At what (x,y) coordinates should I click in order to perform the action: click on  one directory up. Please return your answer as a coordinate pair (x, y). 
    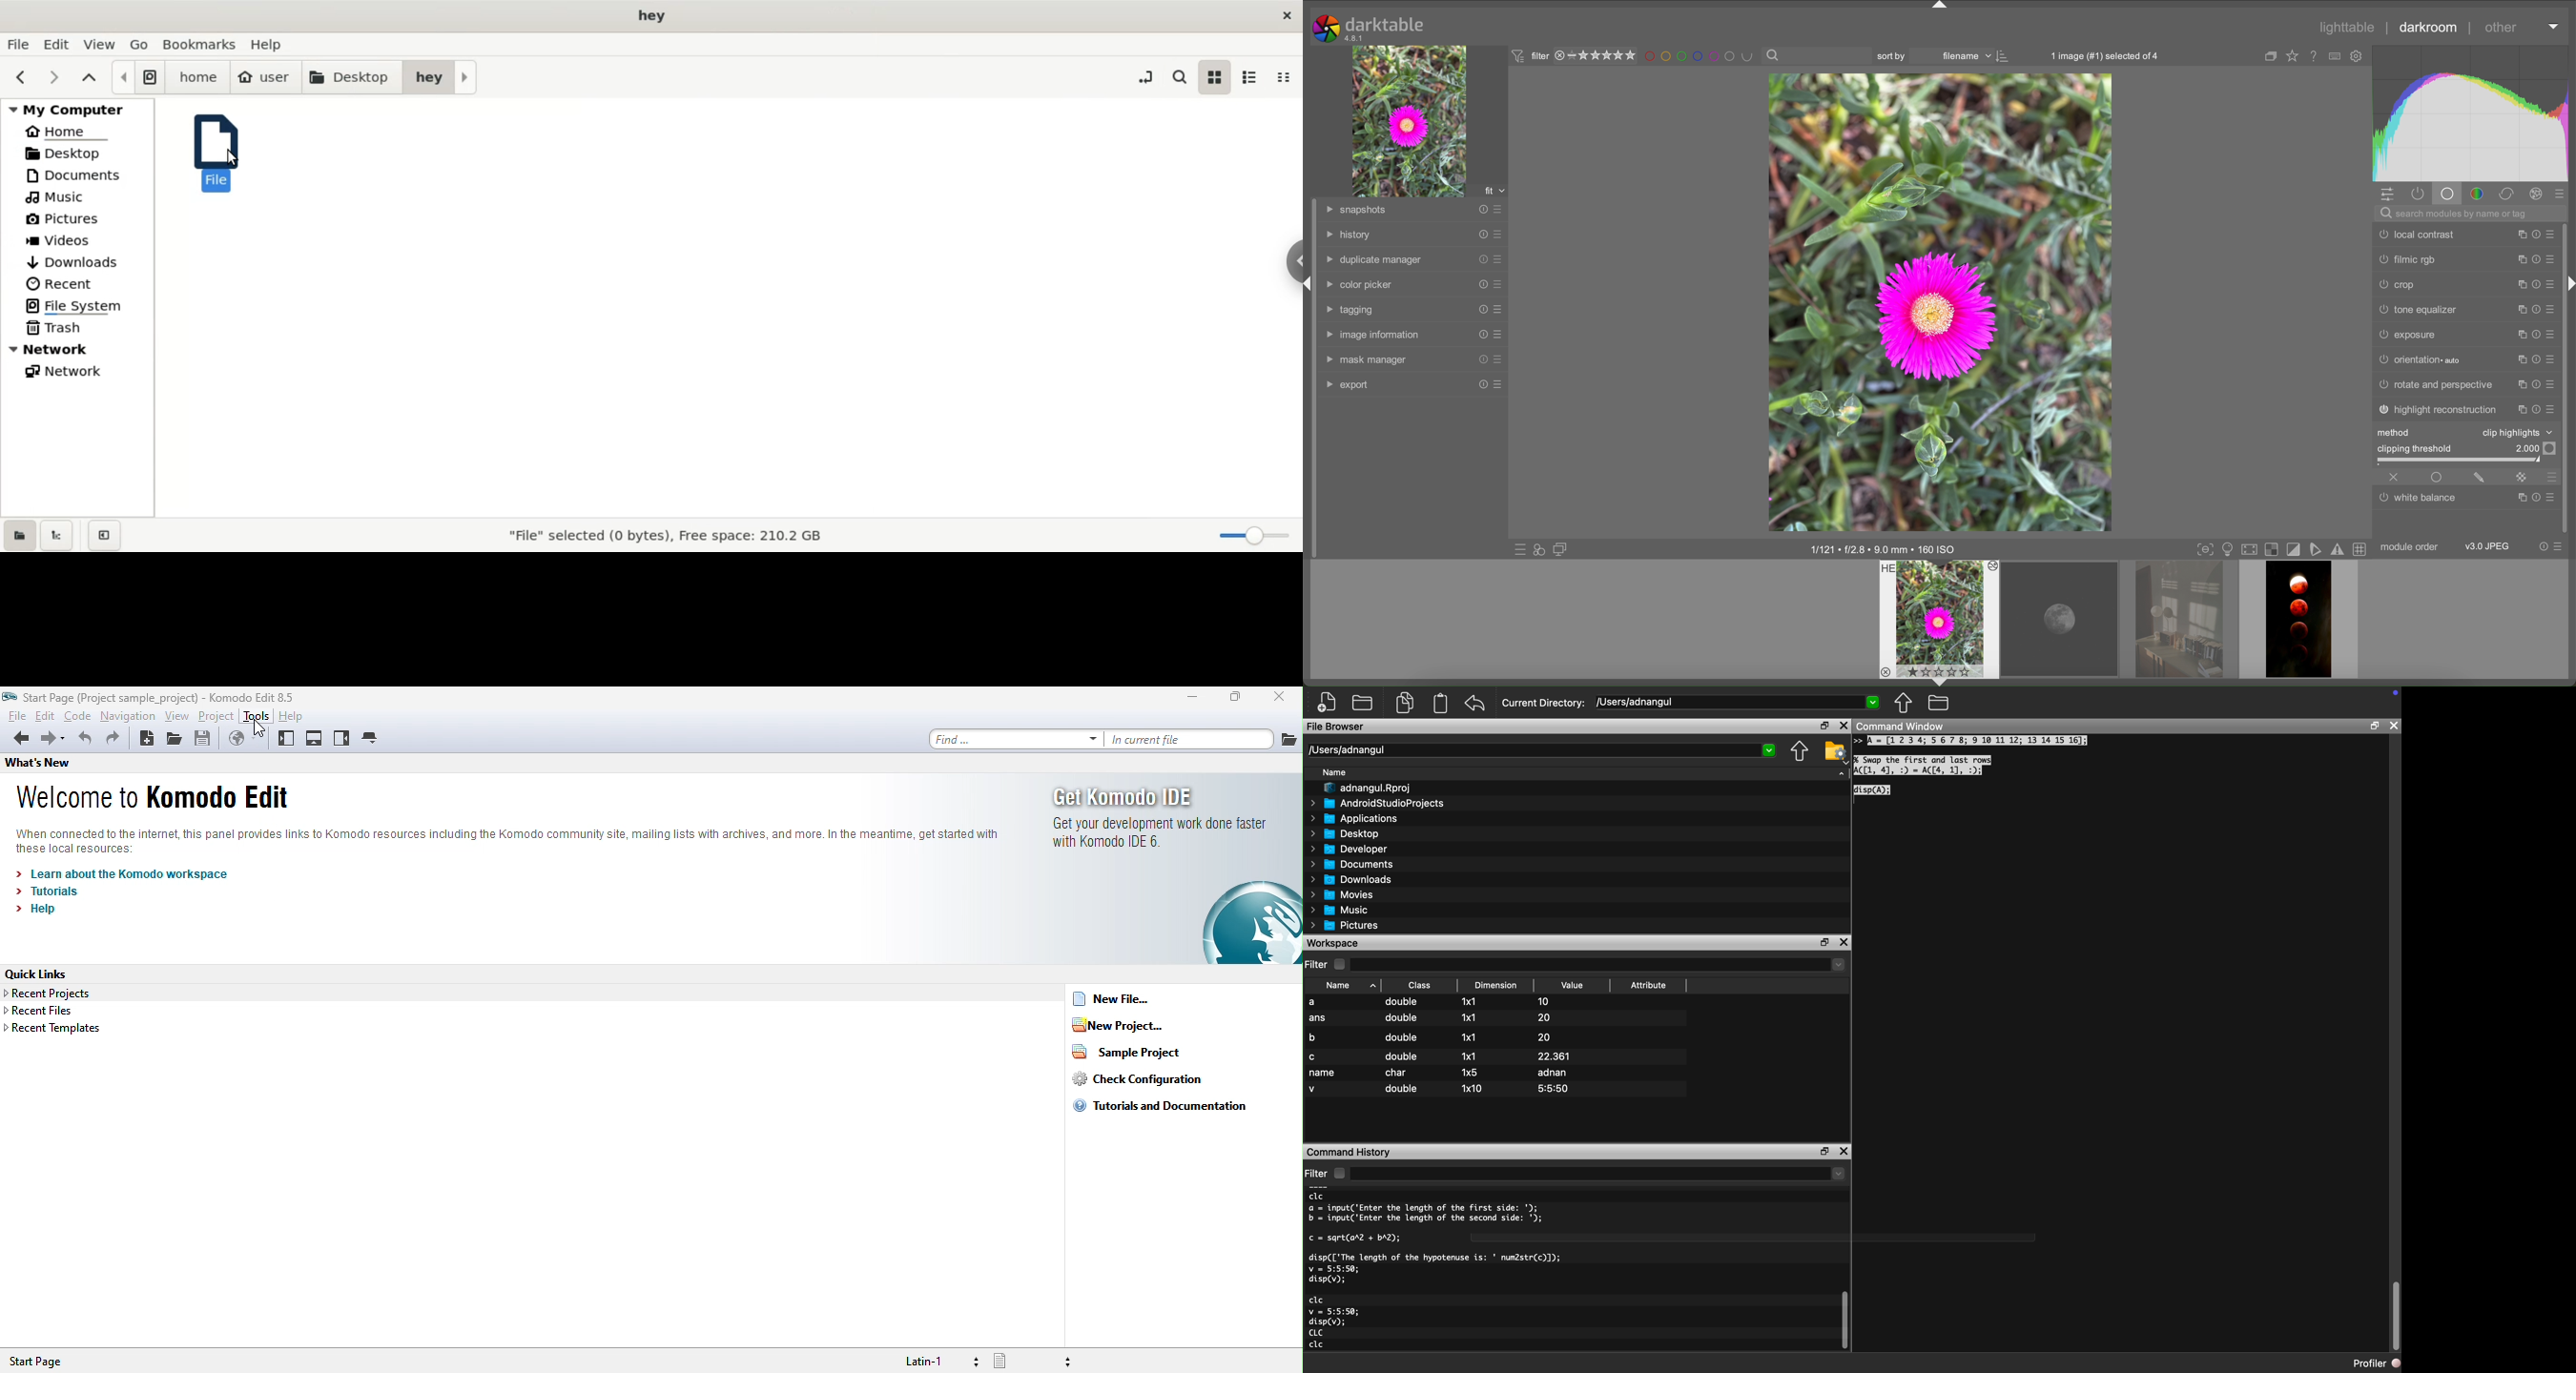
    Looking at the image, I should click on (1797, 751).